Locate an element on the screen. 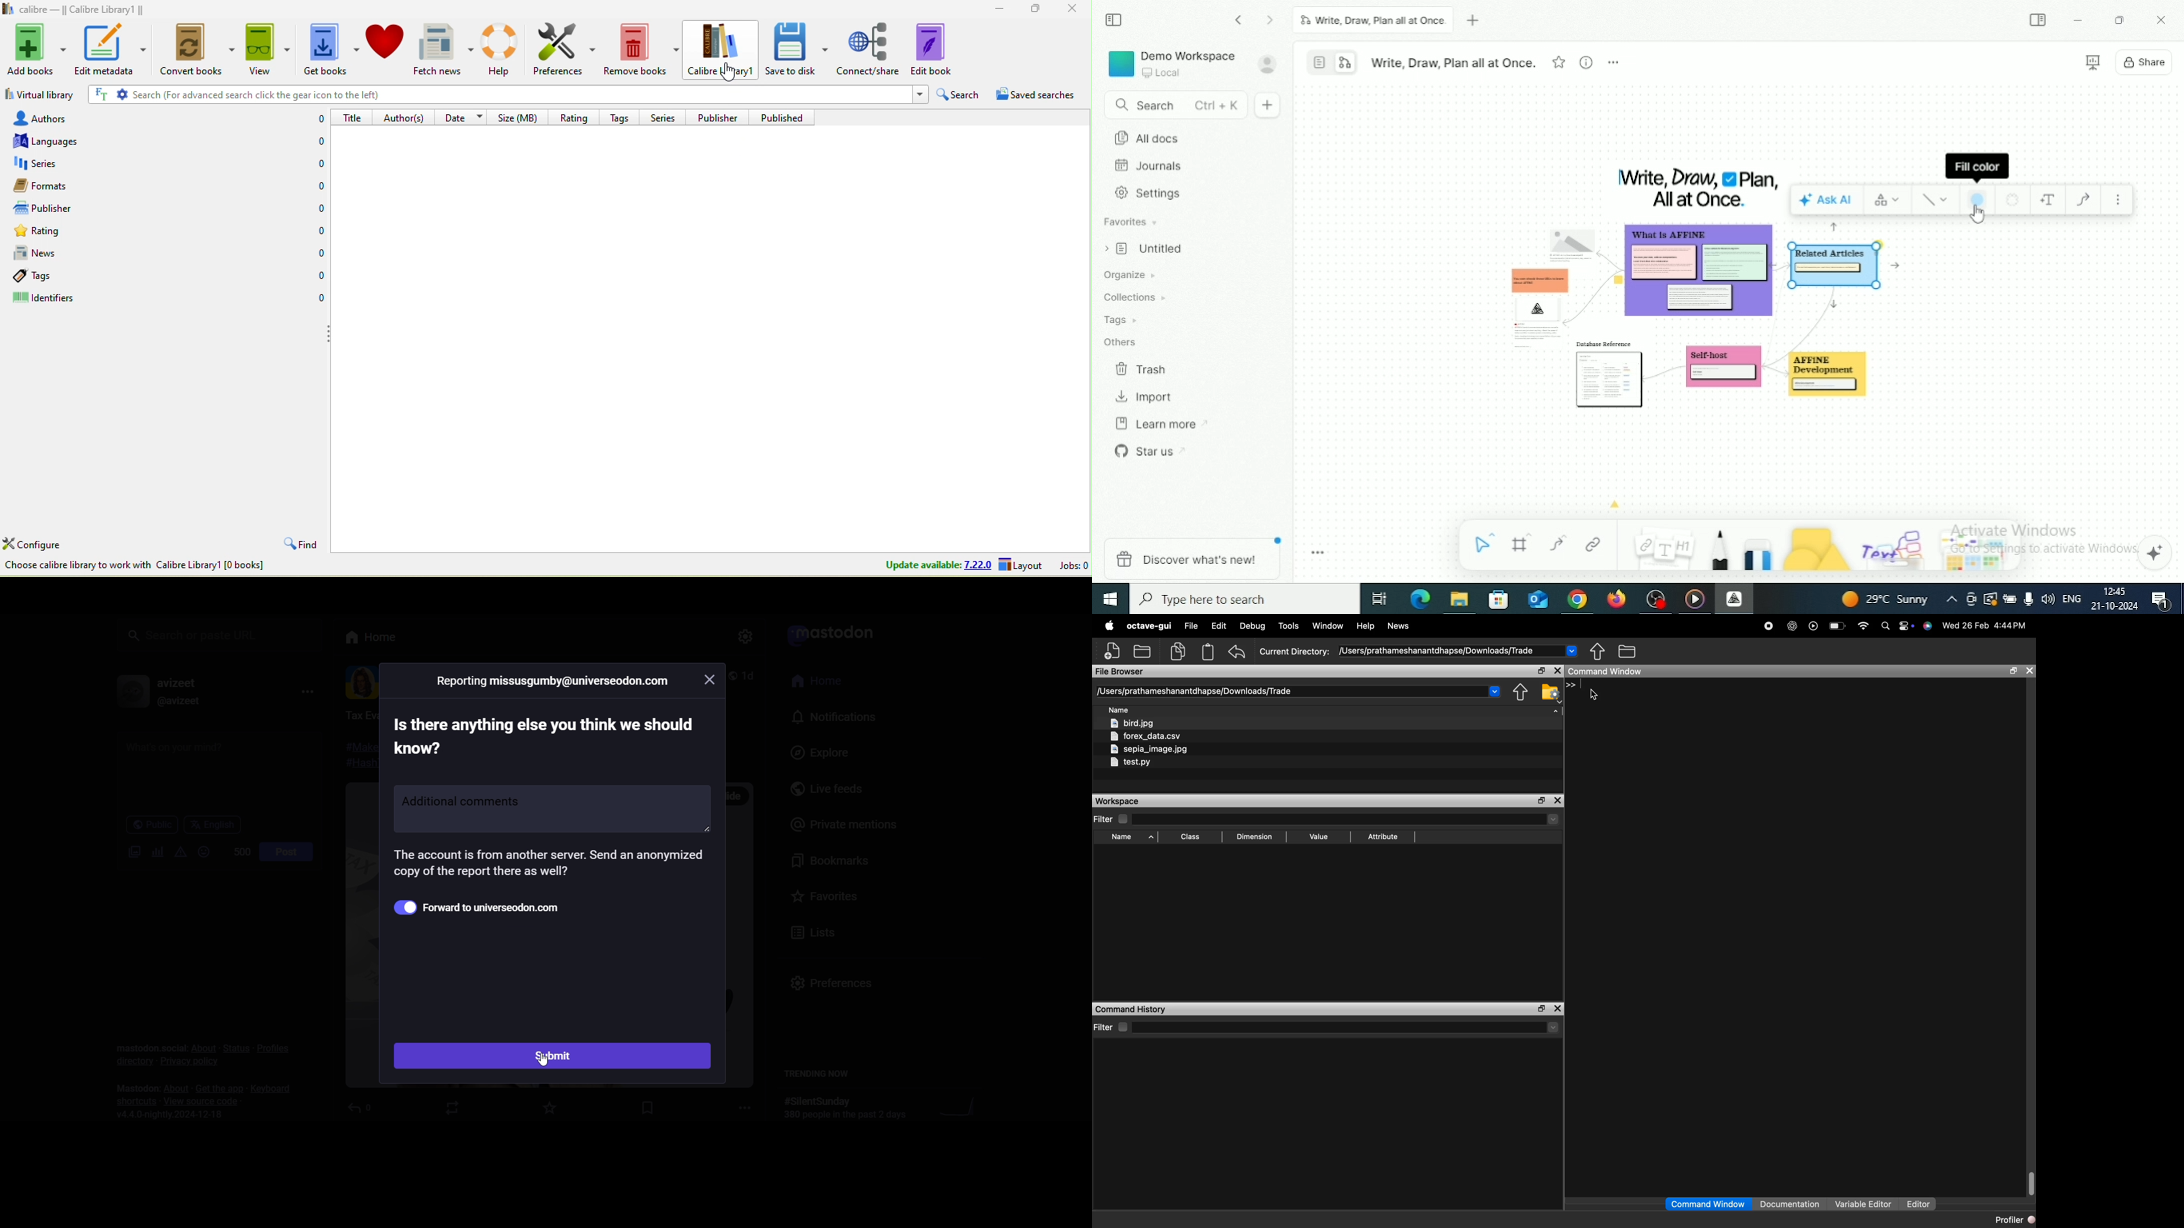 Image resolution: width=2184 pixels, height=1232 pixels. Current Directory: is located at coordinates (1296, 653).